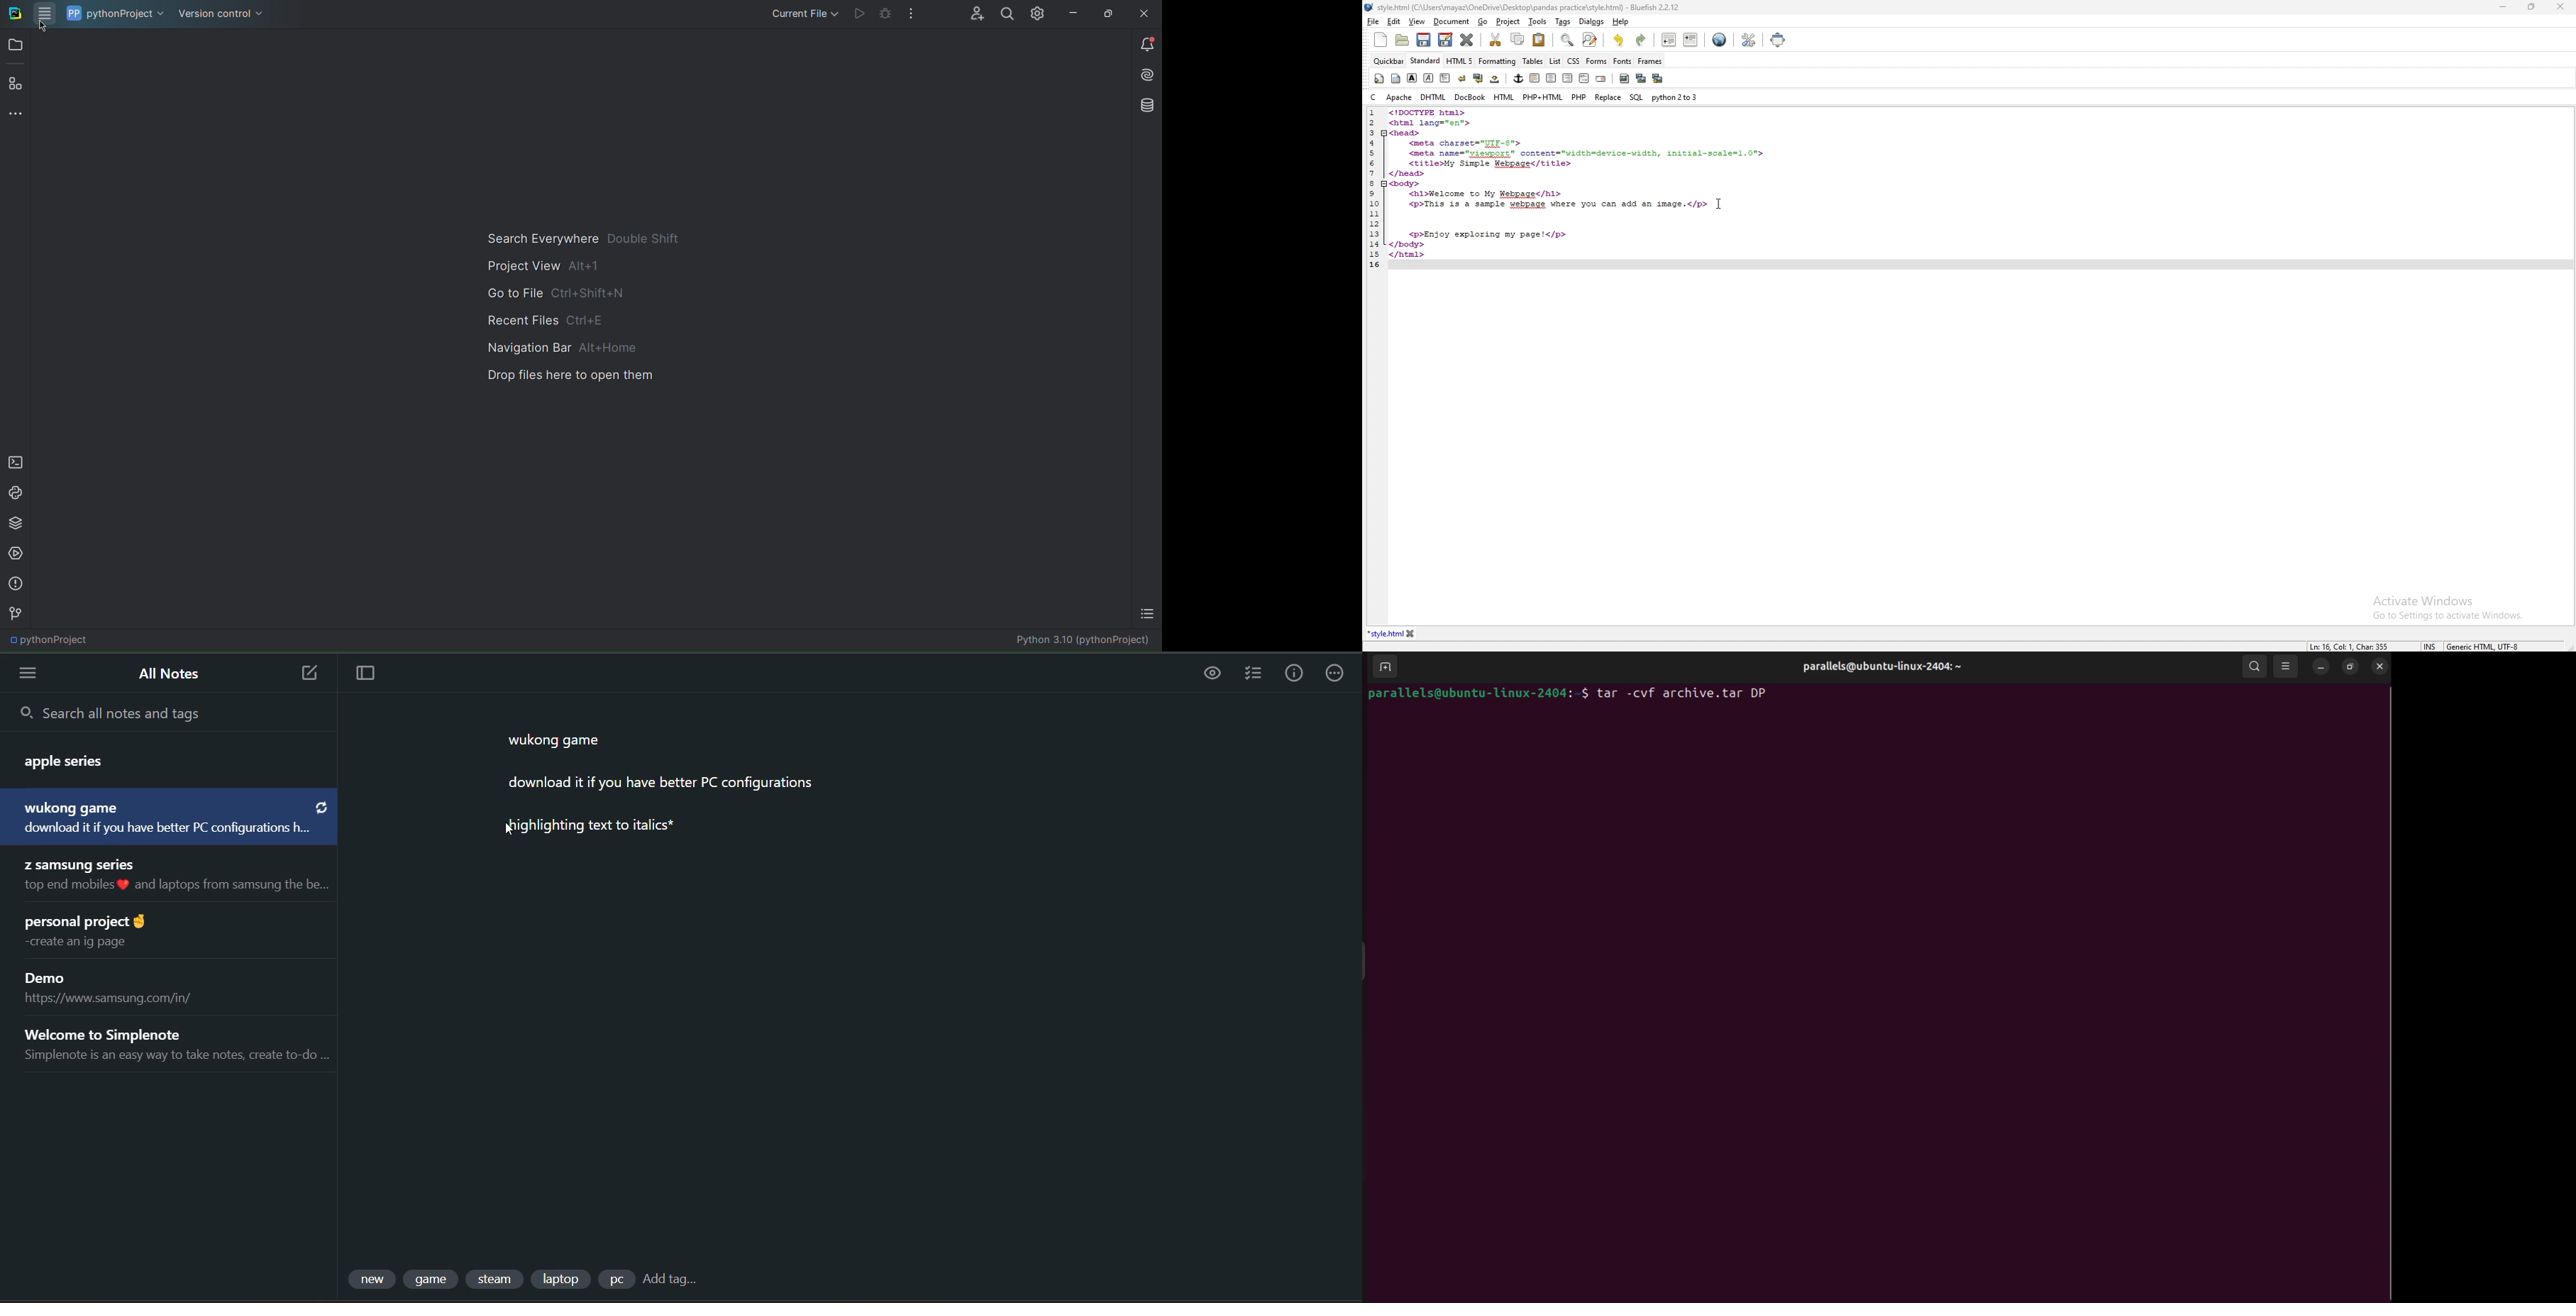 The image size is (2576, 1316). I want to click on Search, so click(1005, 13).